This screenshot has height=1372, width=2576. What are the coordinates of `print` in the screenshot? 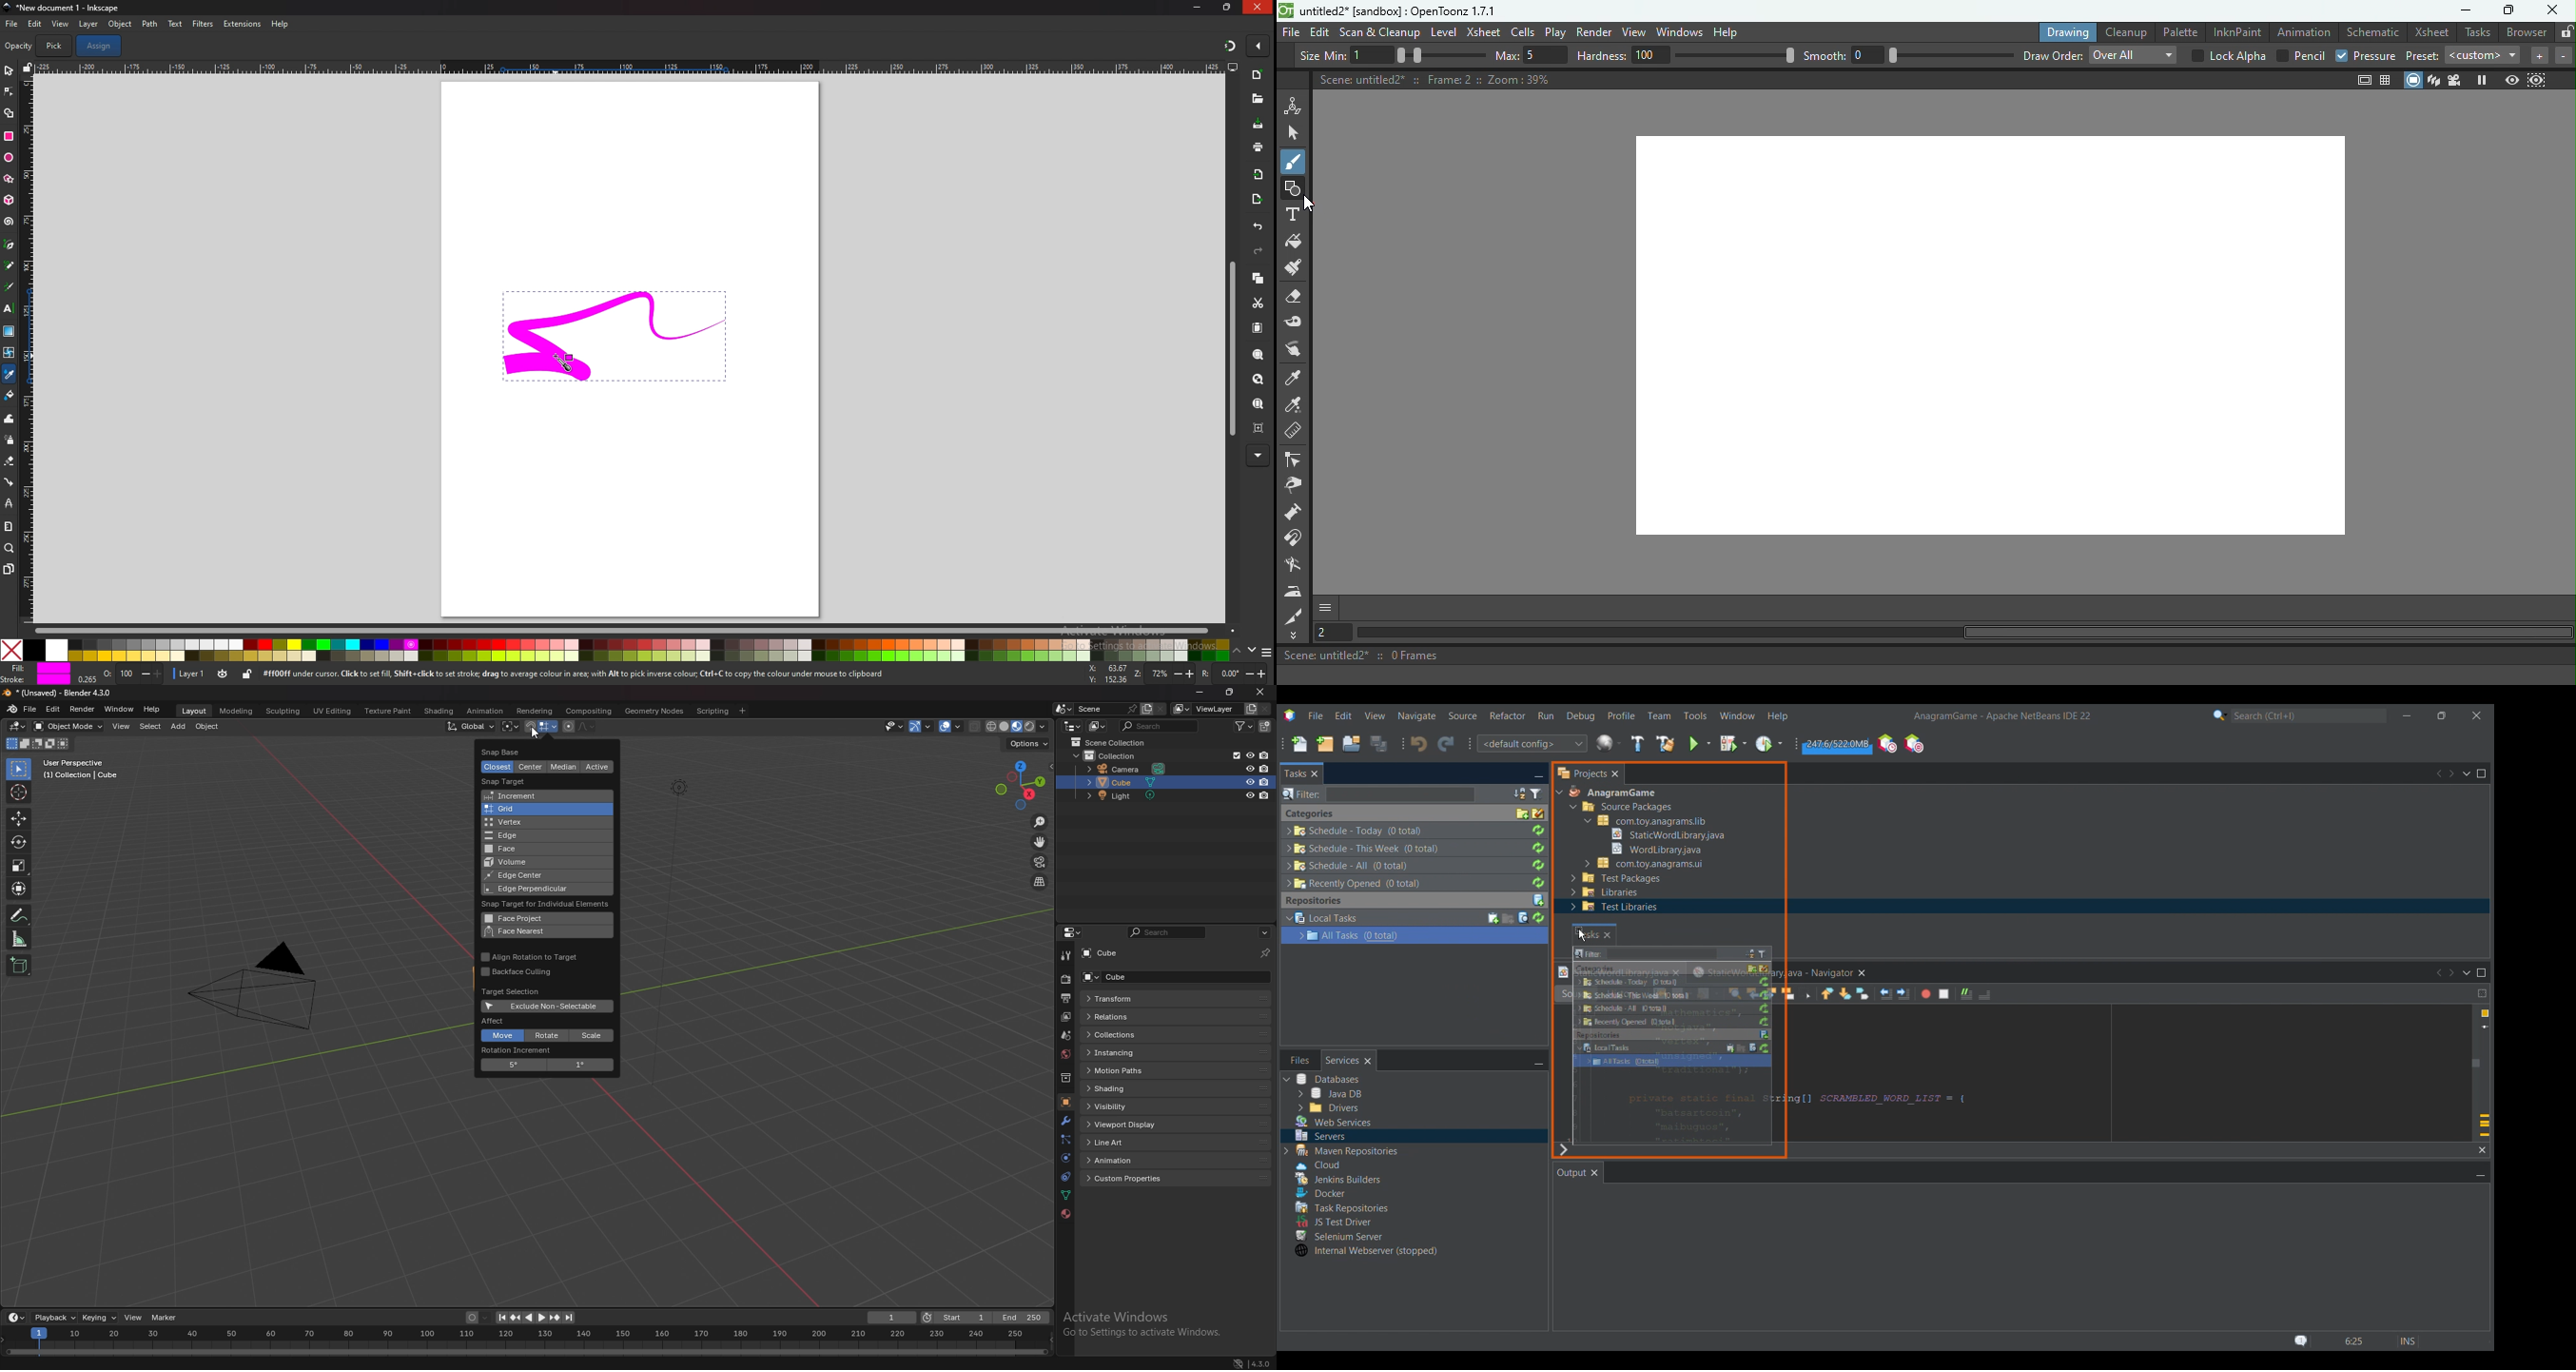 It's located at (1259, 147).